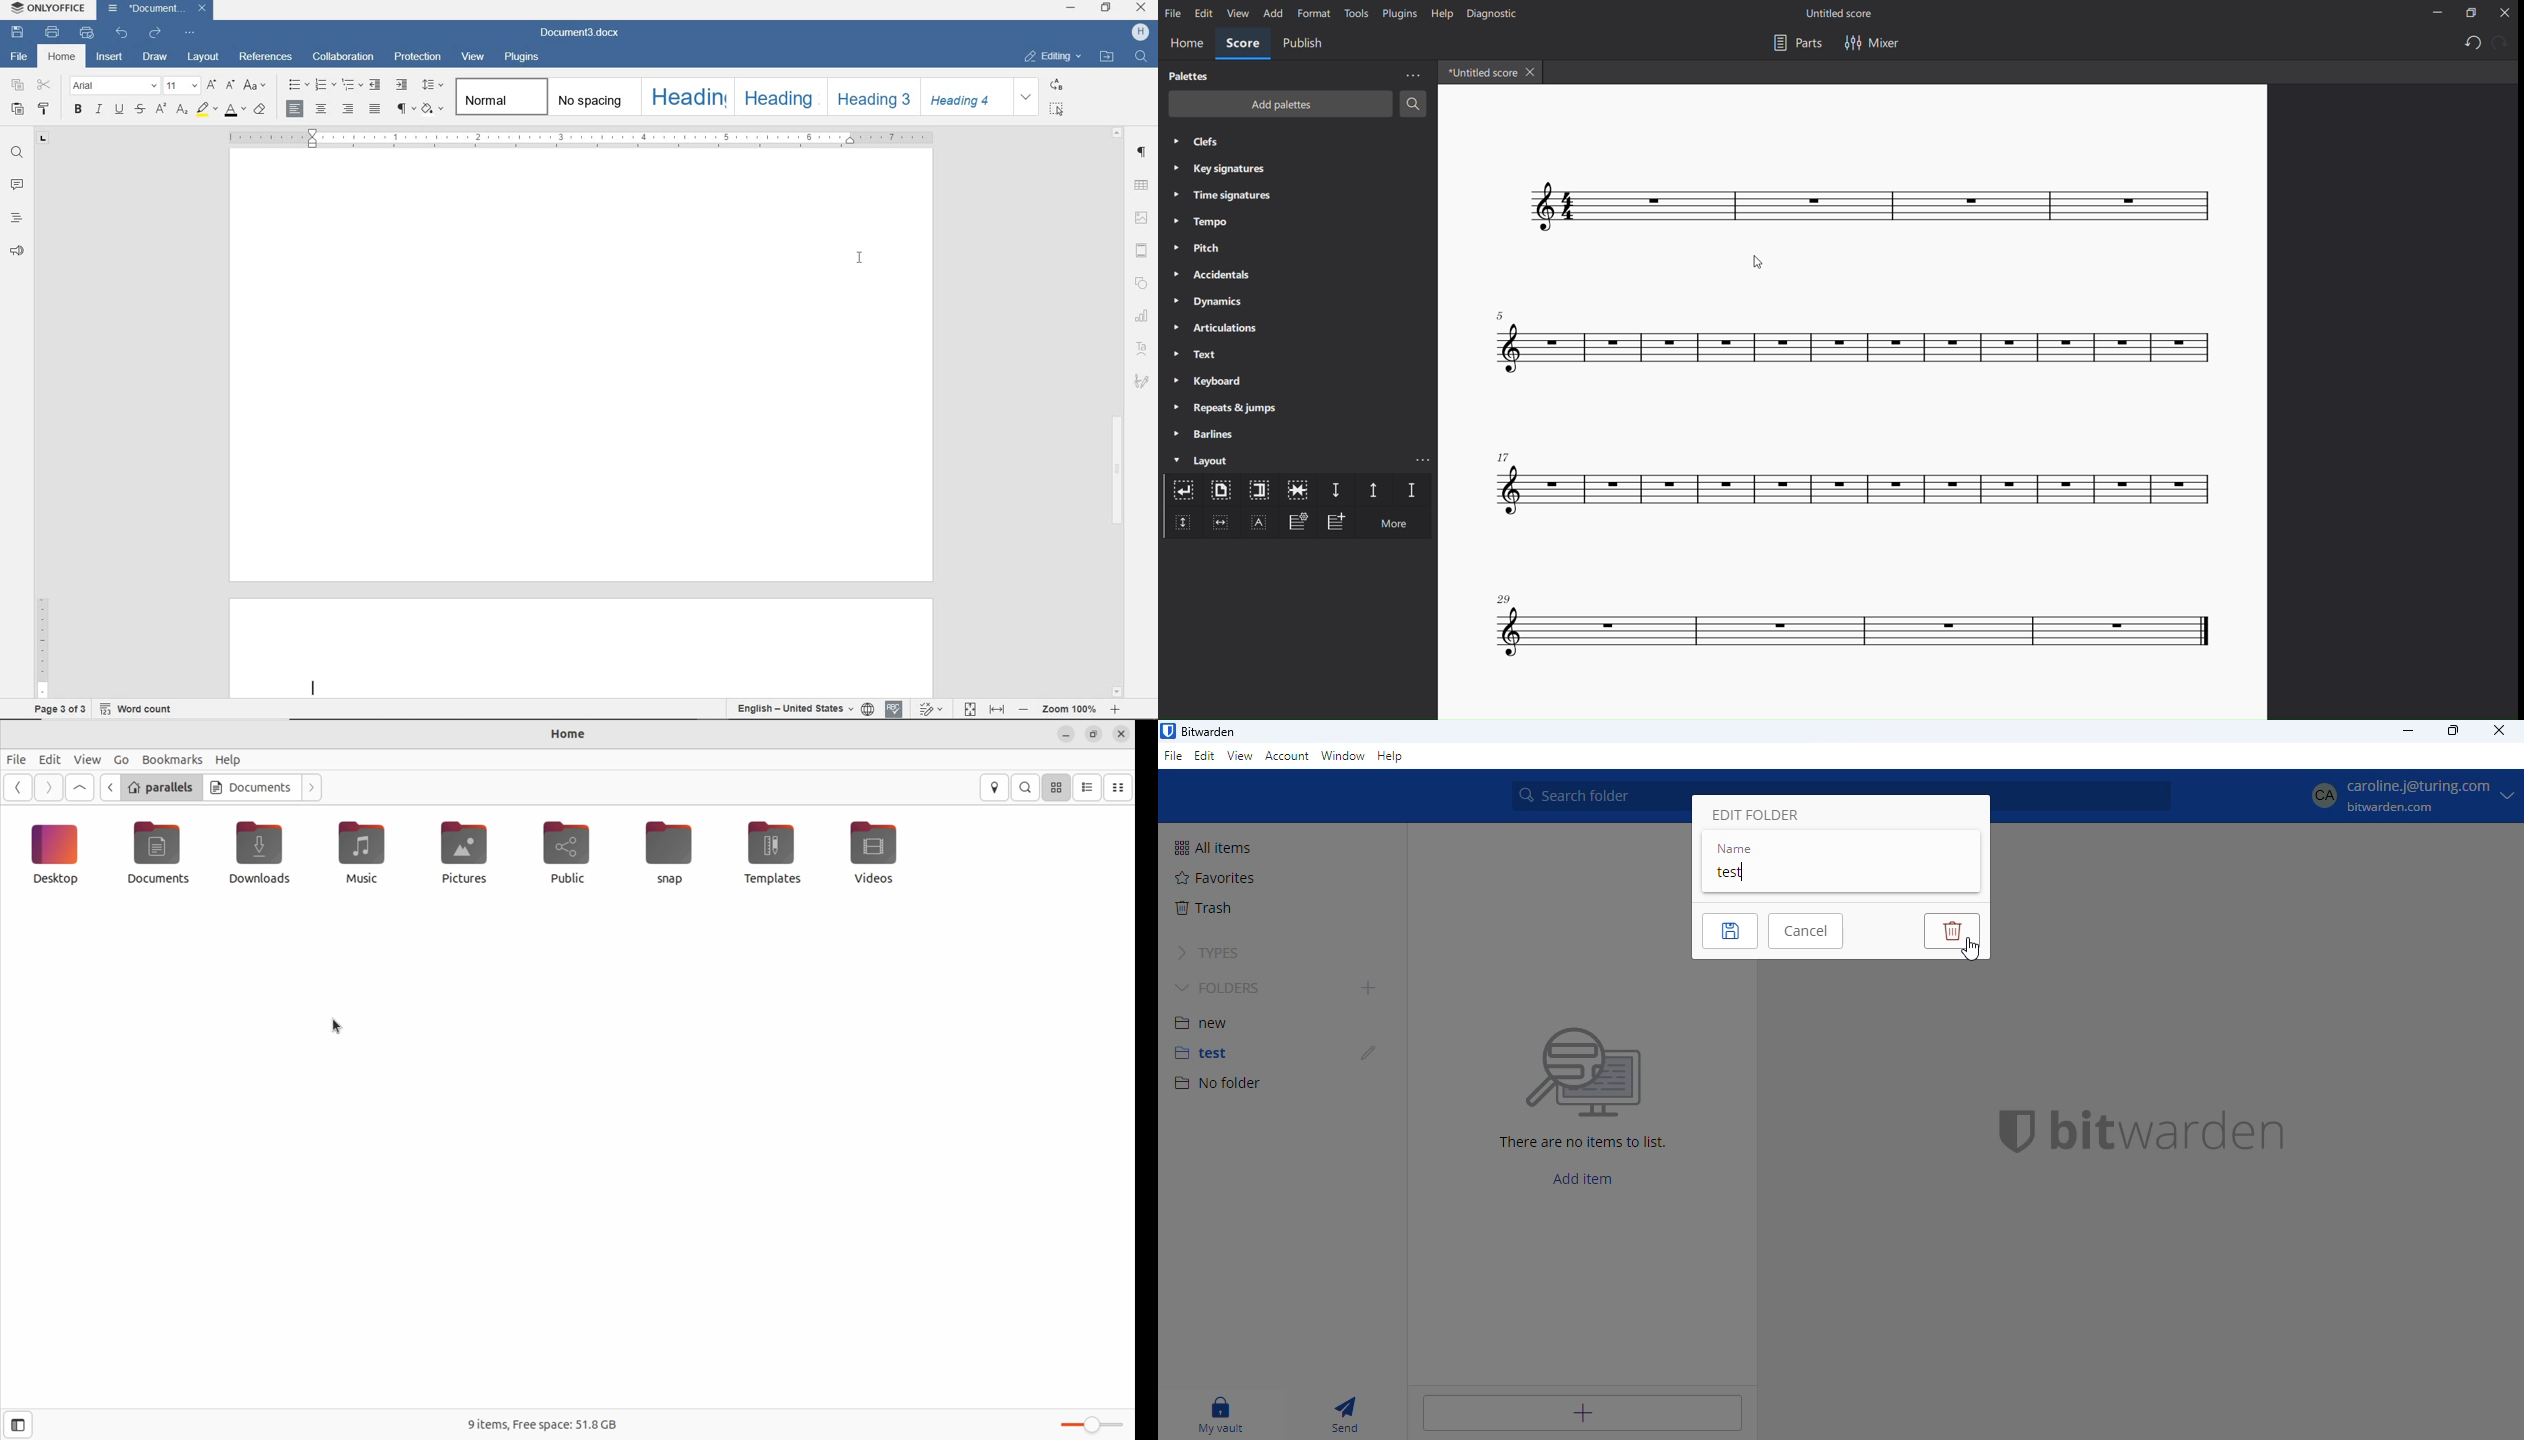 This screenshot has height=1456, width=2548. Describe the element at coordinates (1952, 932) in the screenshot. I see `delete` at that location.